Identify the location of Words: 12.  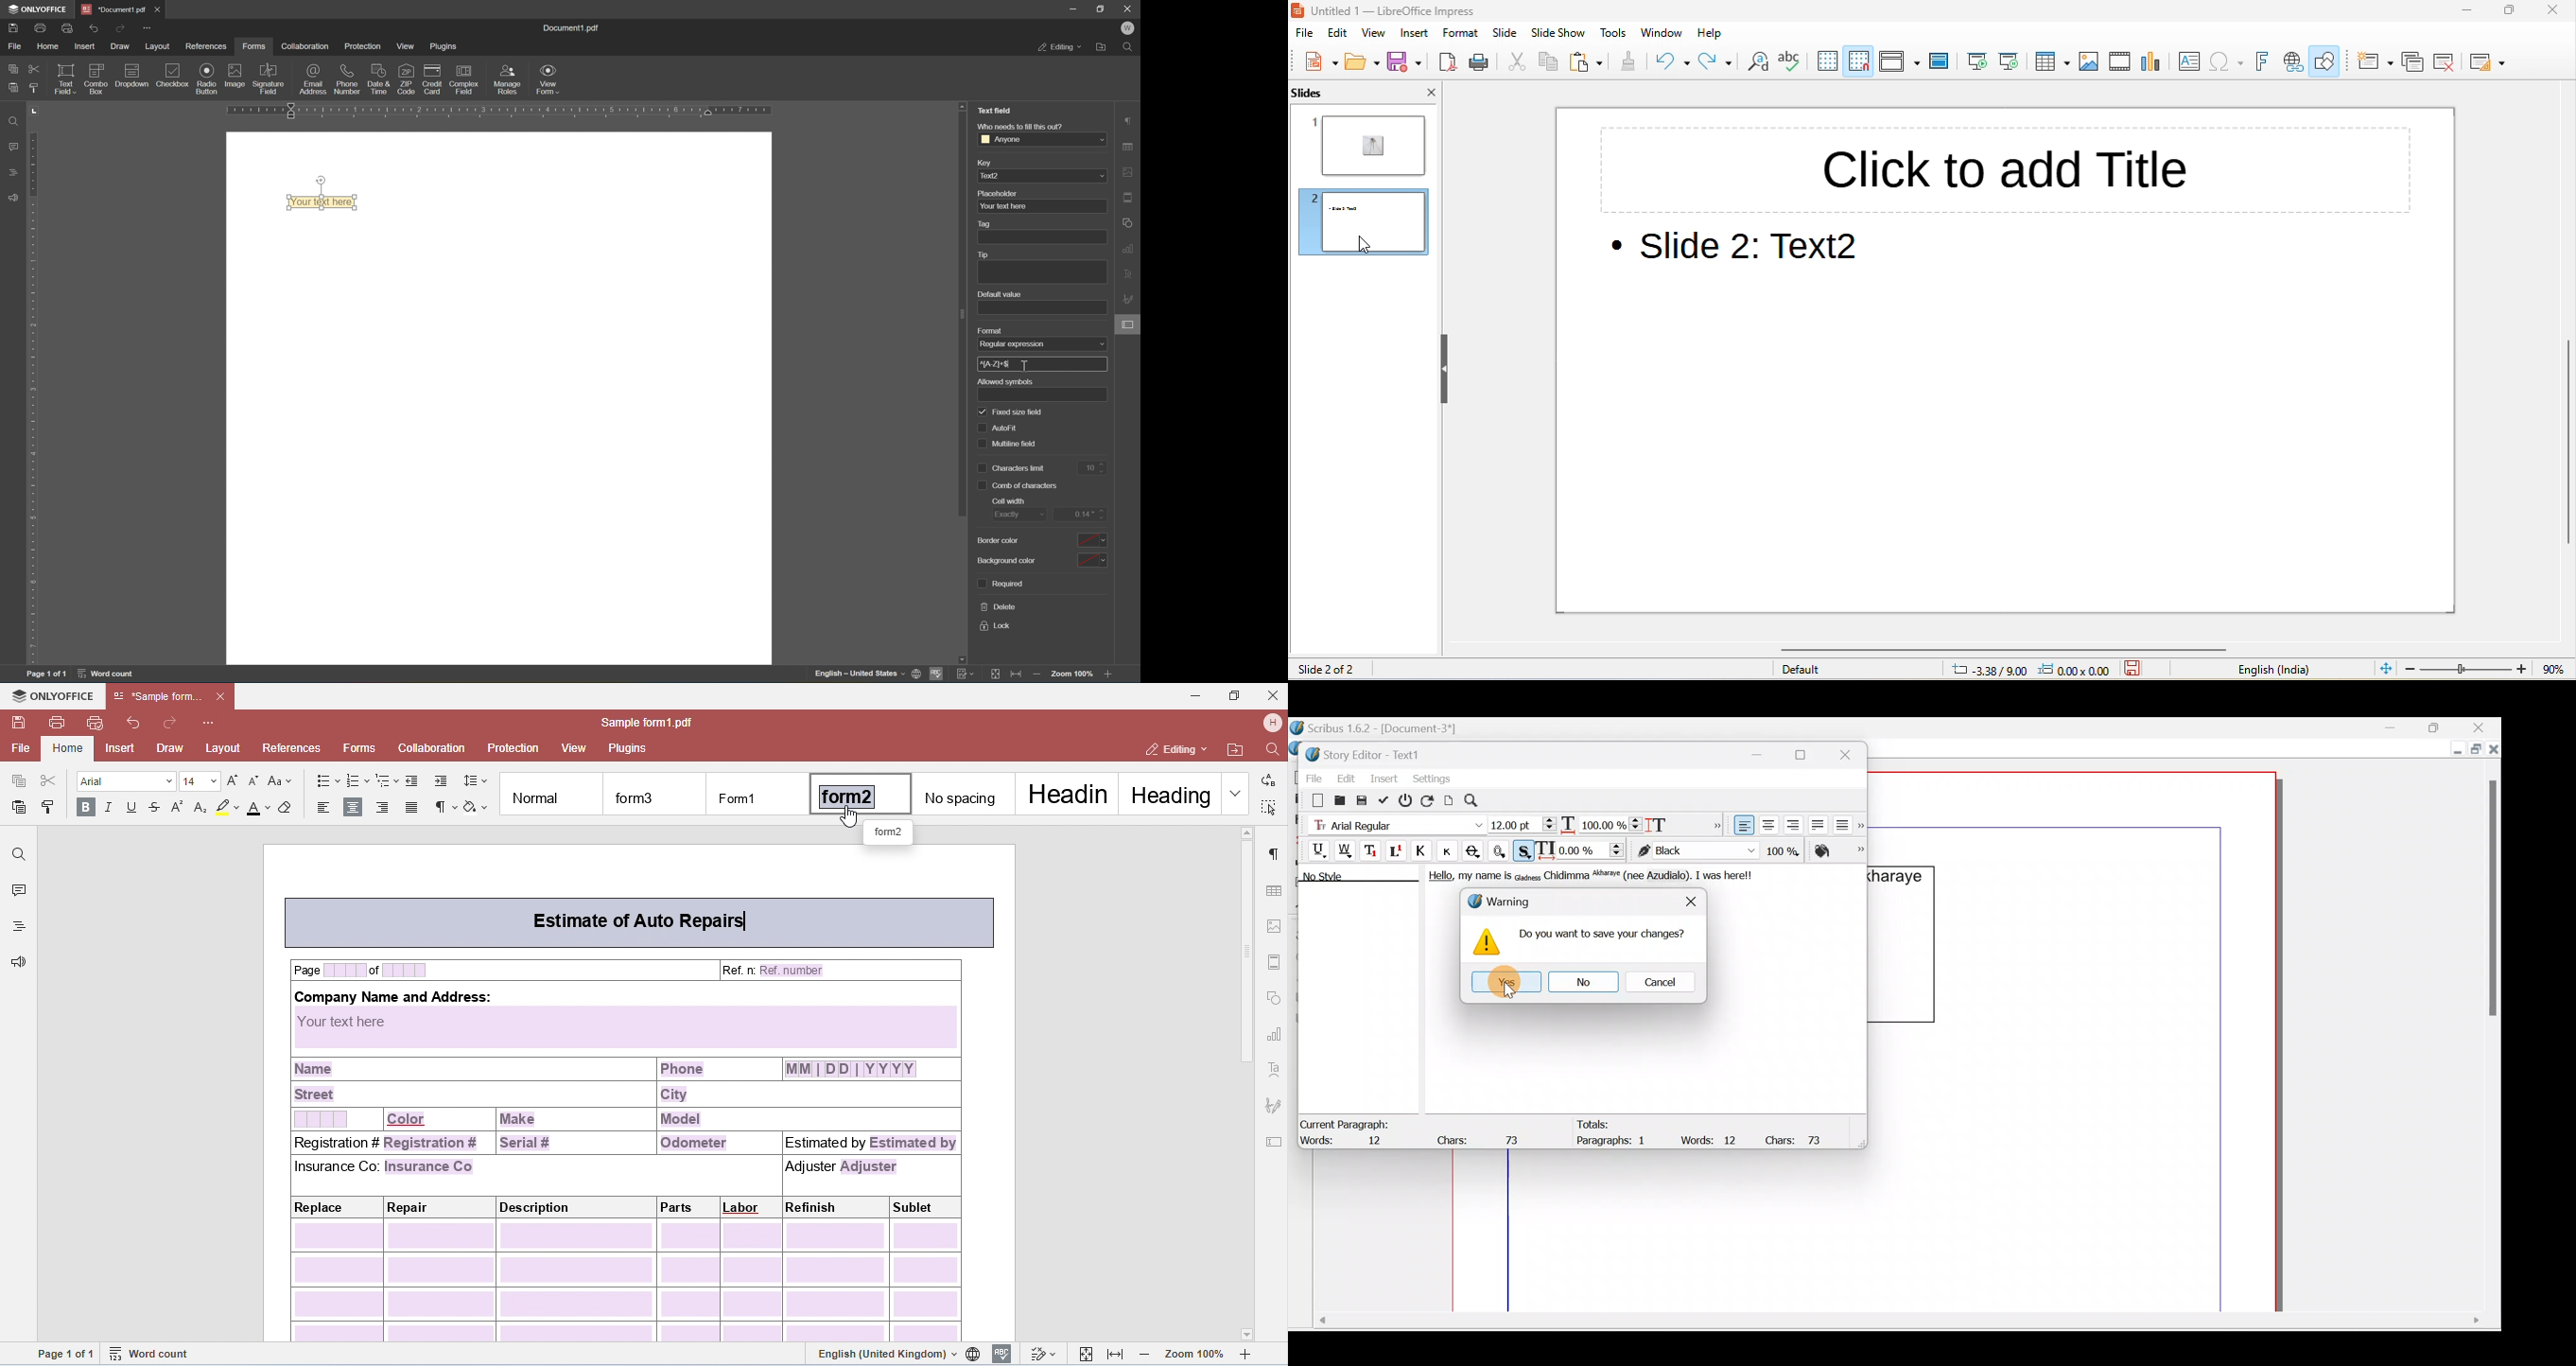
(1348, 1141).